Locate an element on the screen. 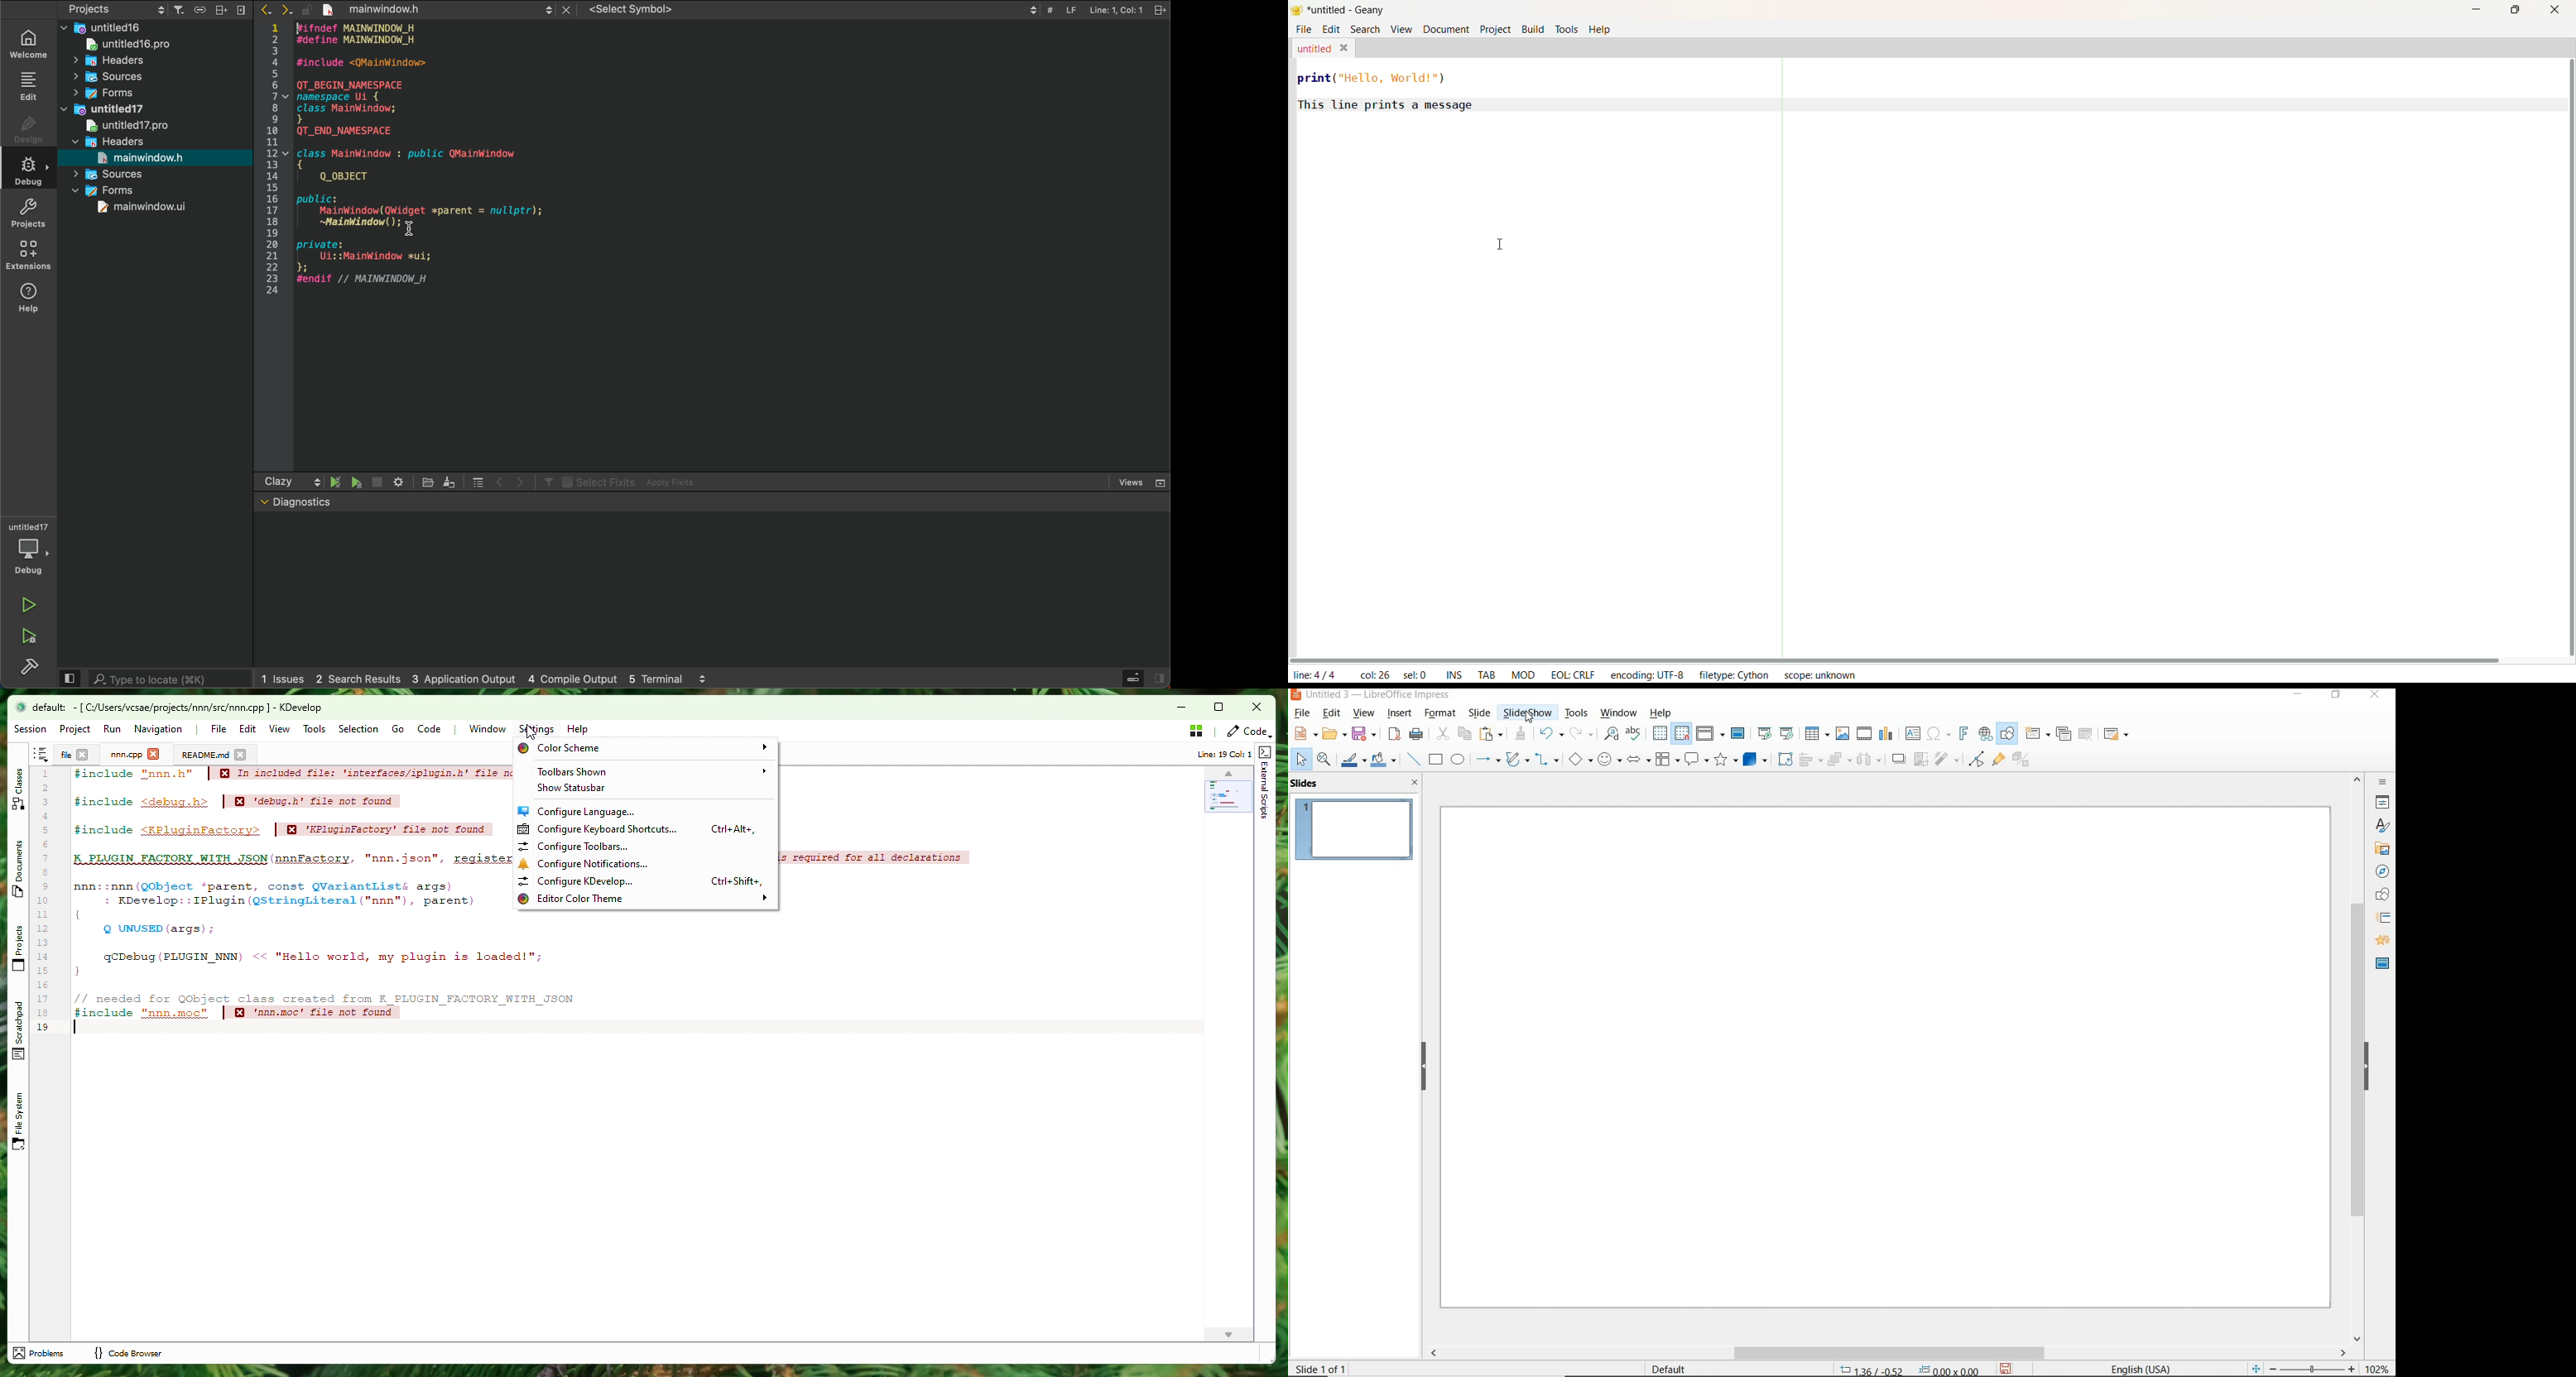 The width and height of the screenshot is (2576, 1400). SIDEBAR SETTINGS is located at coordinates (2382, 783).